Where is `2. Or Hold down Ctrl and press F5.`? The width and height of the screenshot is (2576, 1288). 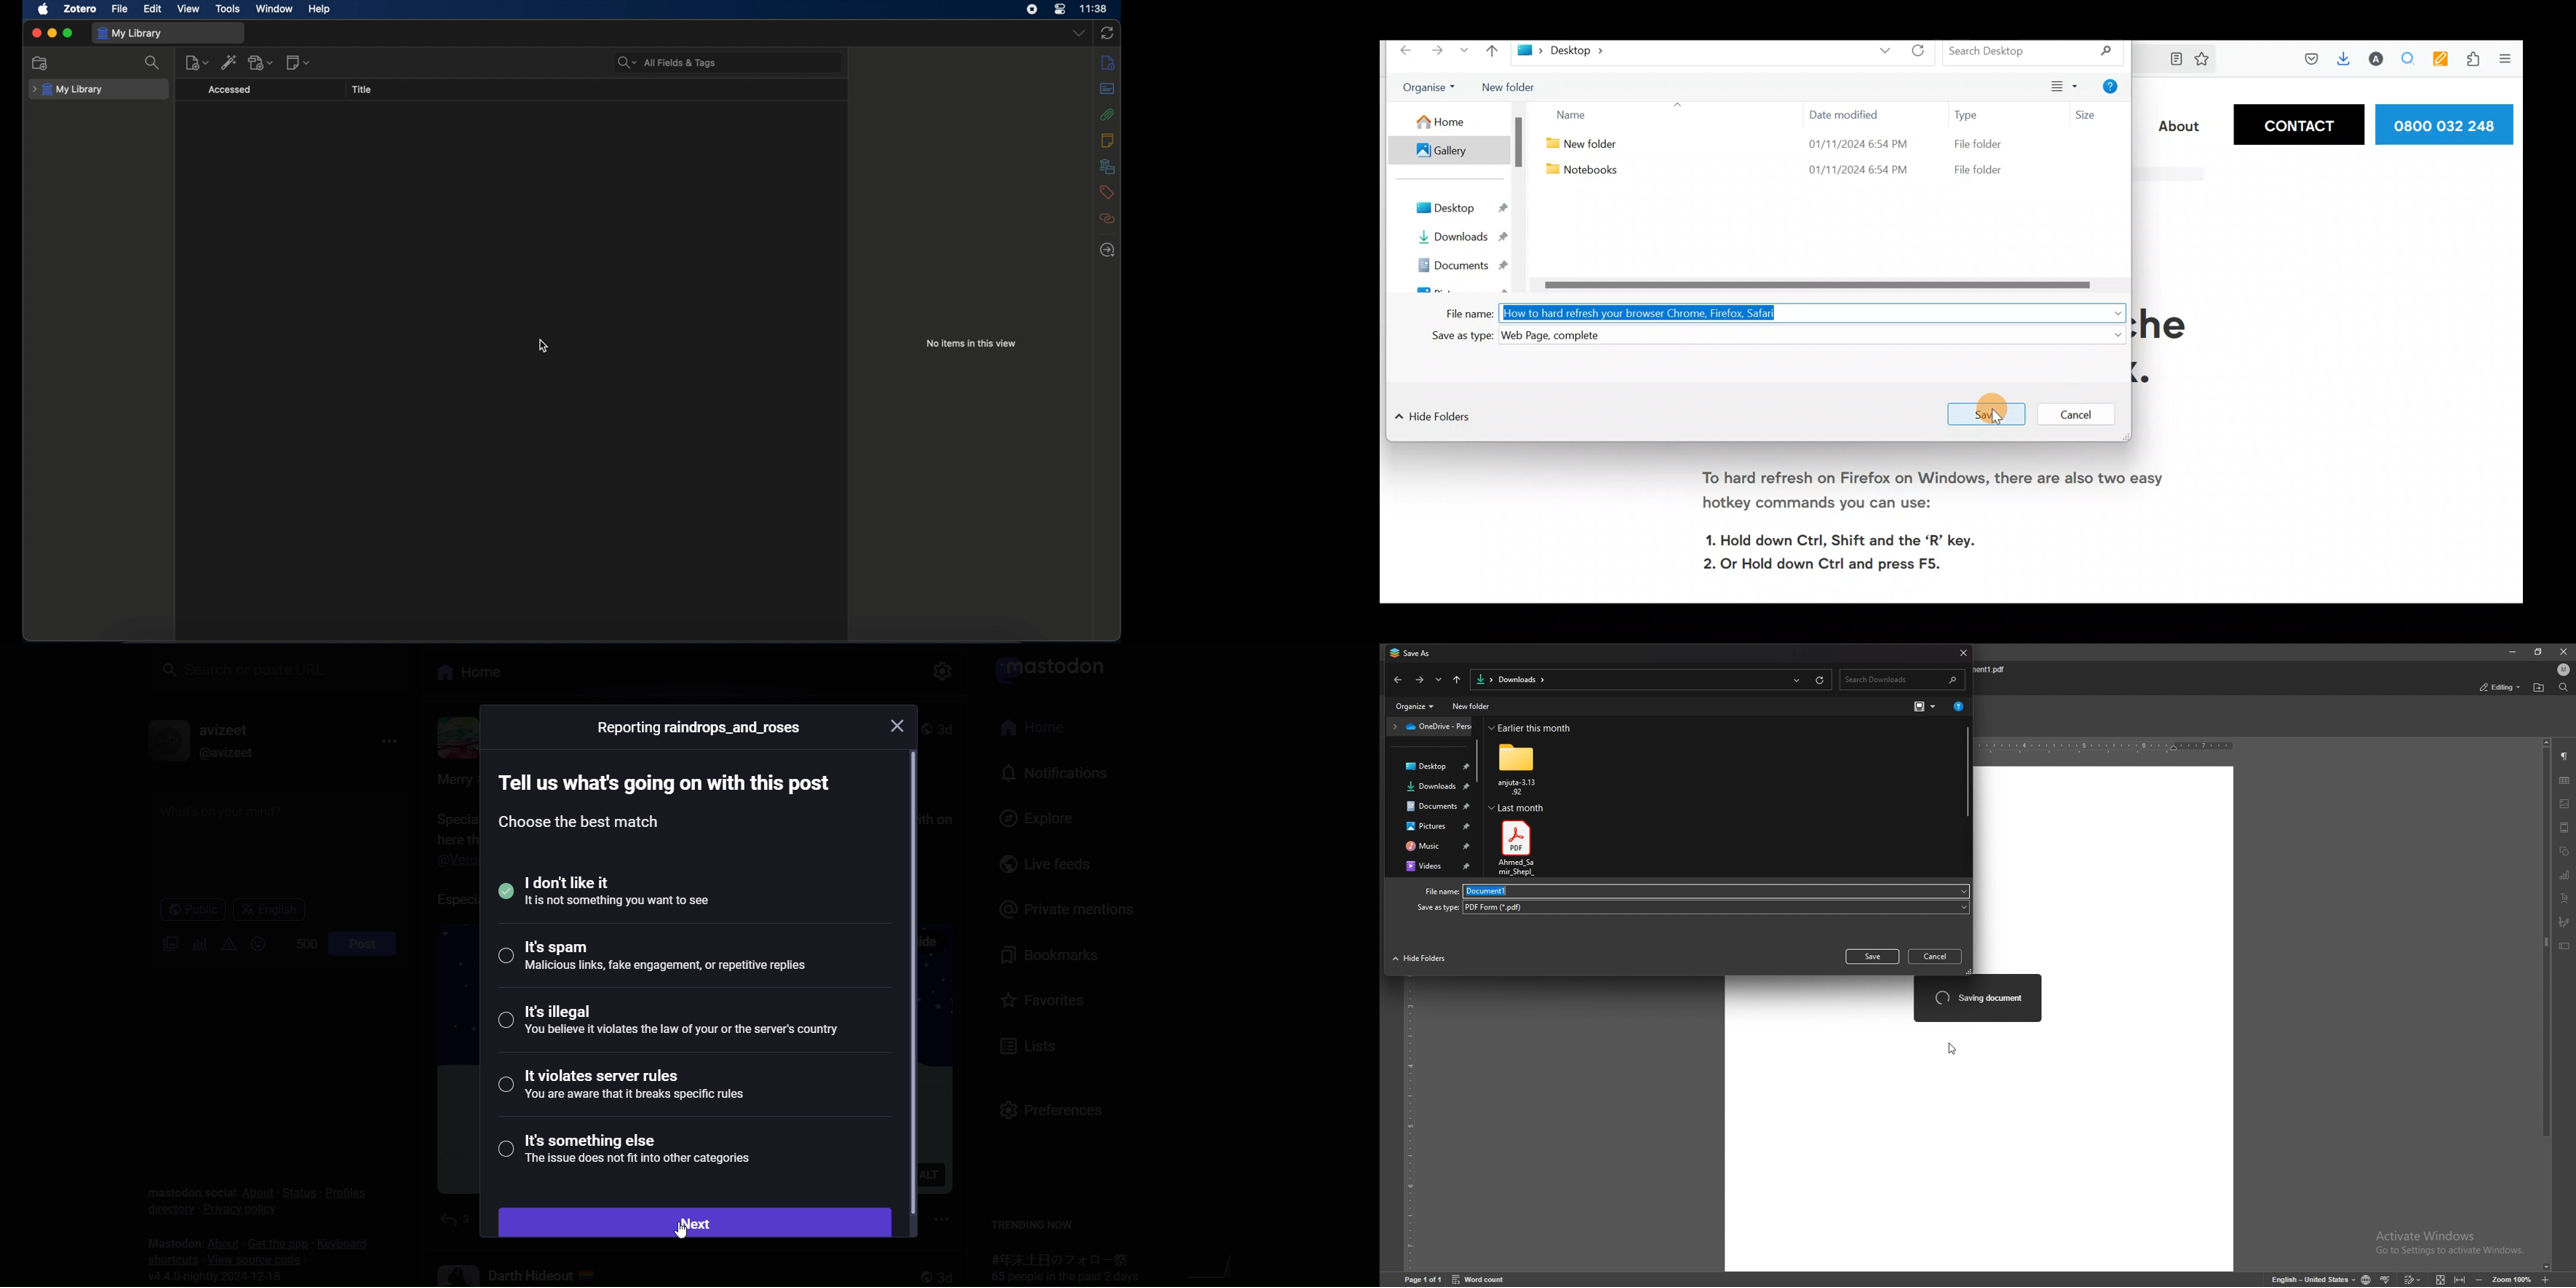
2. Or Hold down Ctrl and press F5. is located at coordinates (1830, 563).